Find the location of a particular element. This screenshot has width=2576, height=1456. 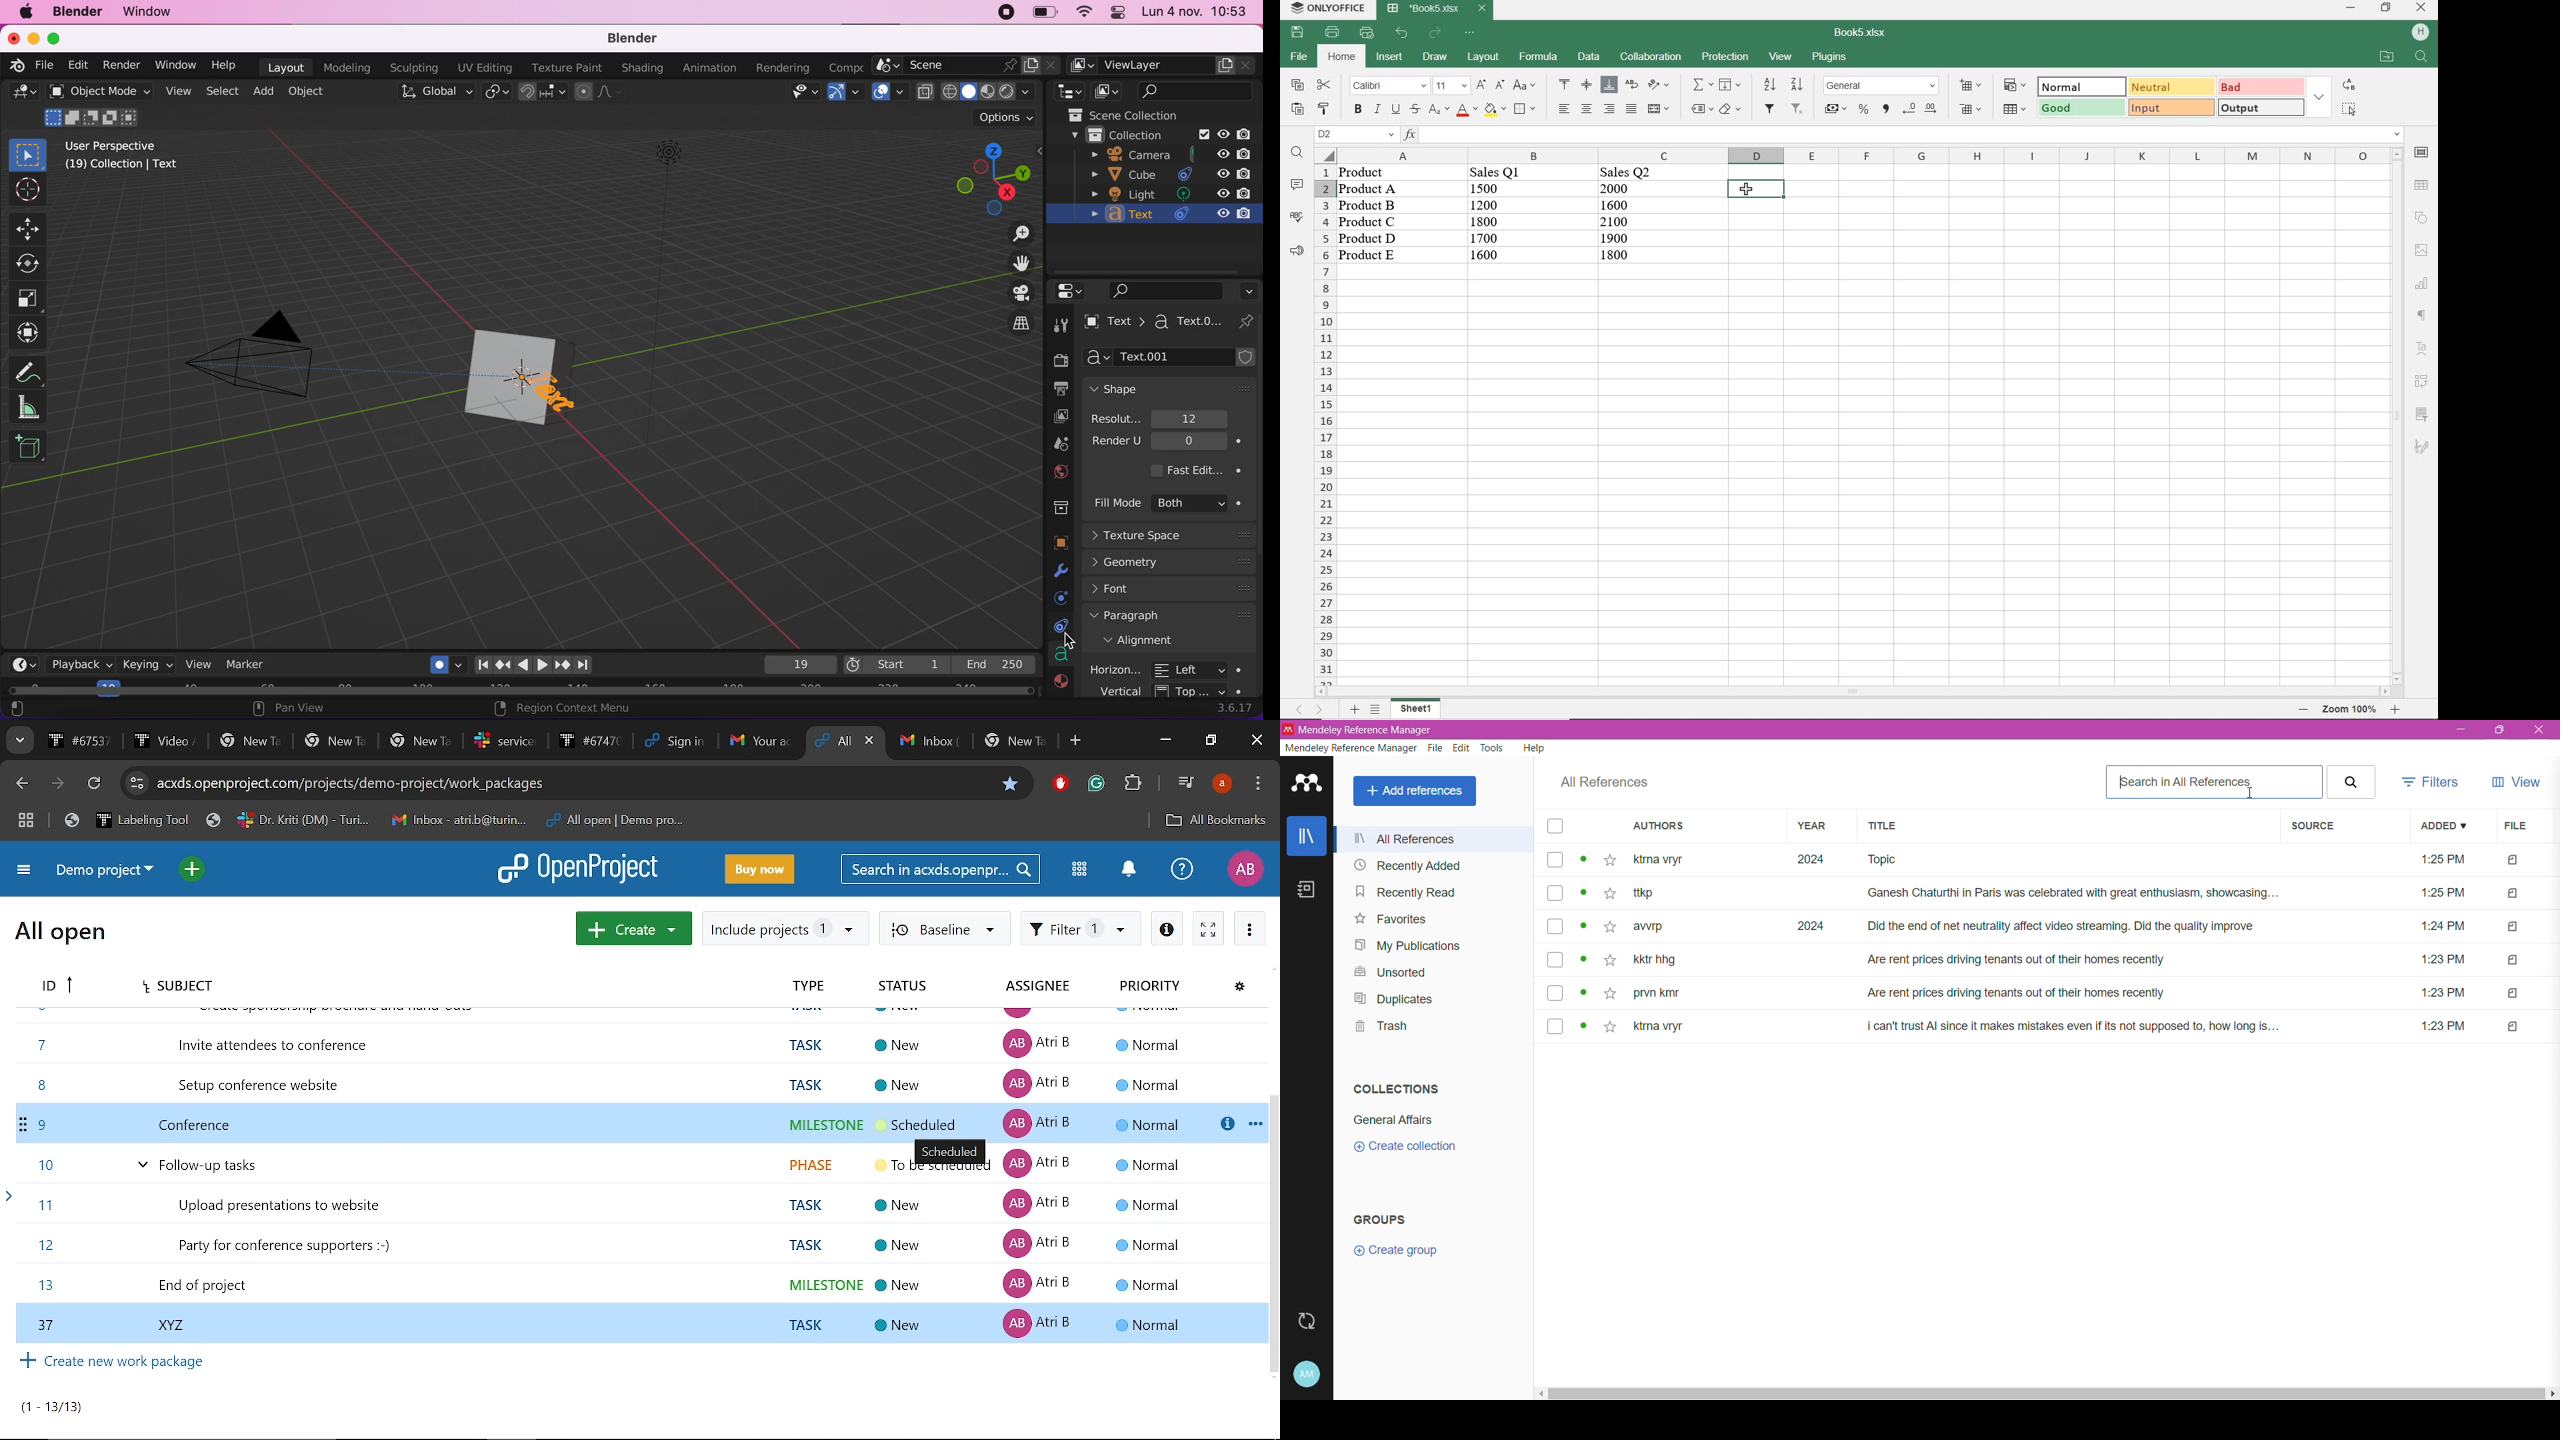

print is located at coordinates (1332, 33).